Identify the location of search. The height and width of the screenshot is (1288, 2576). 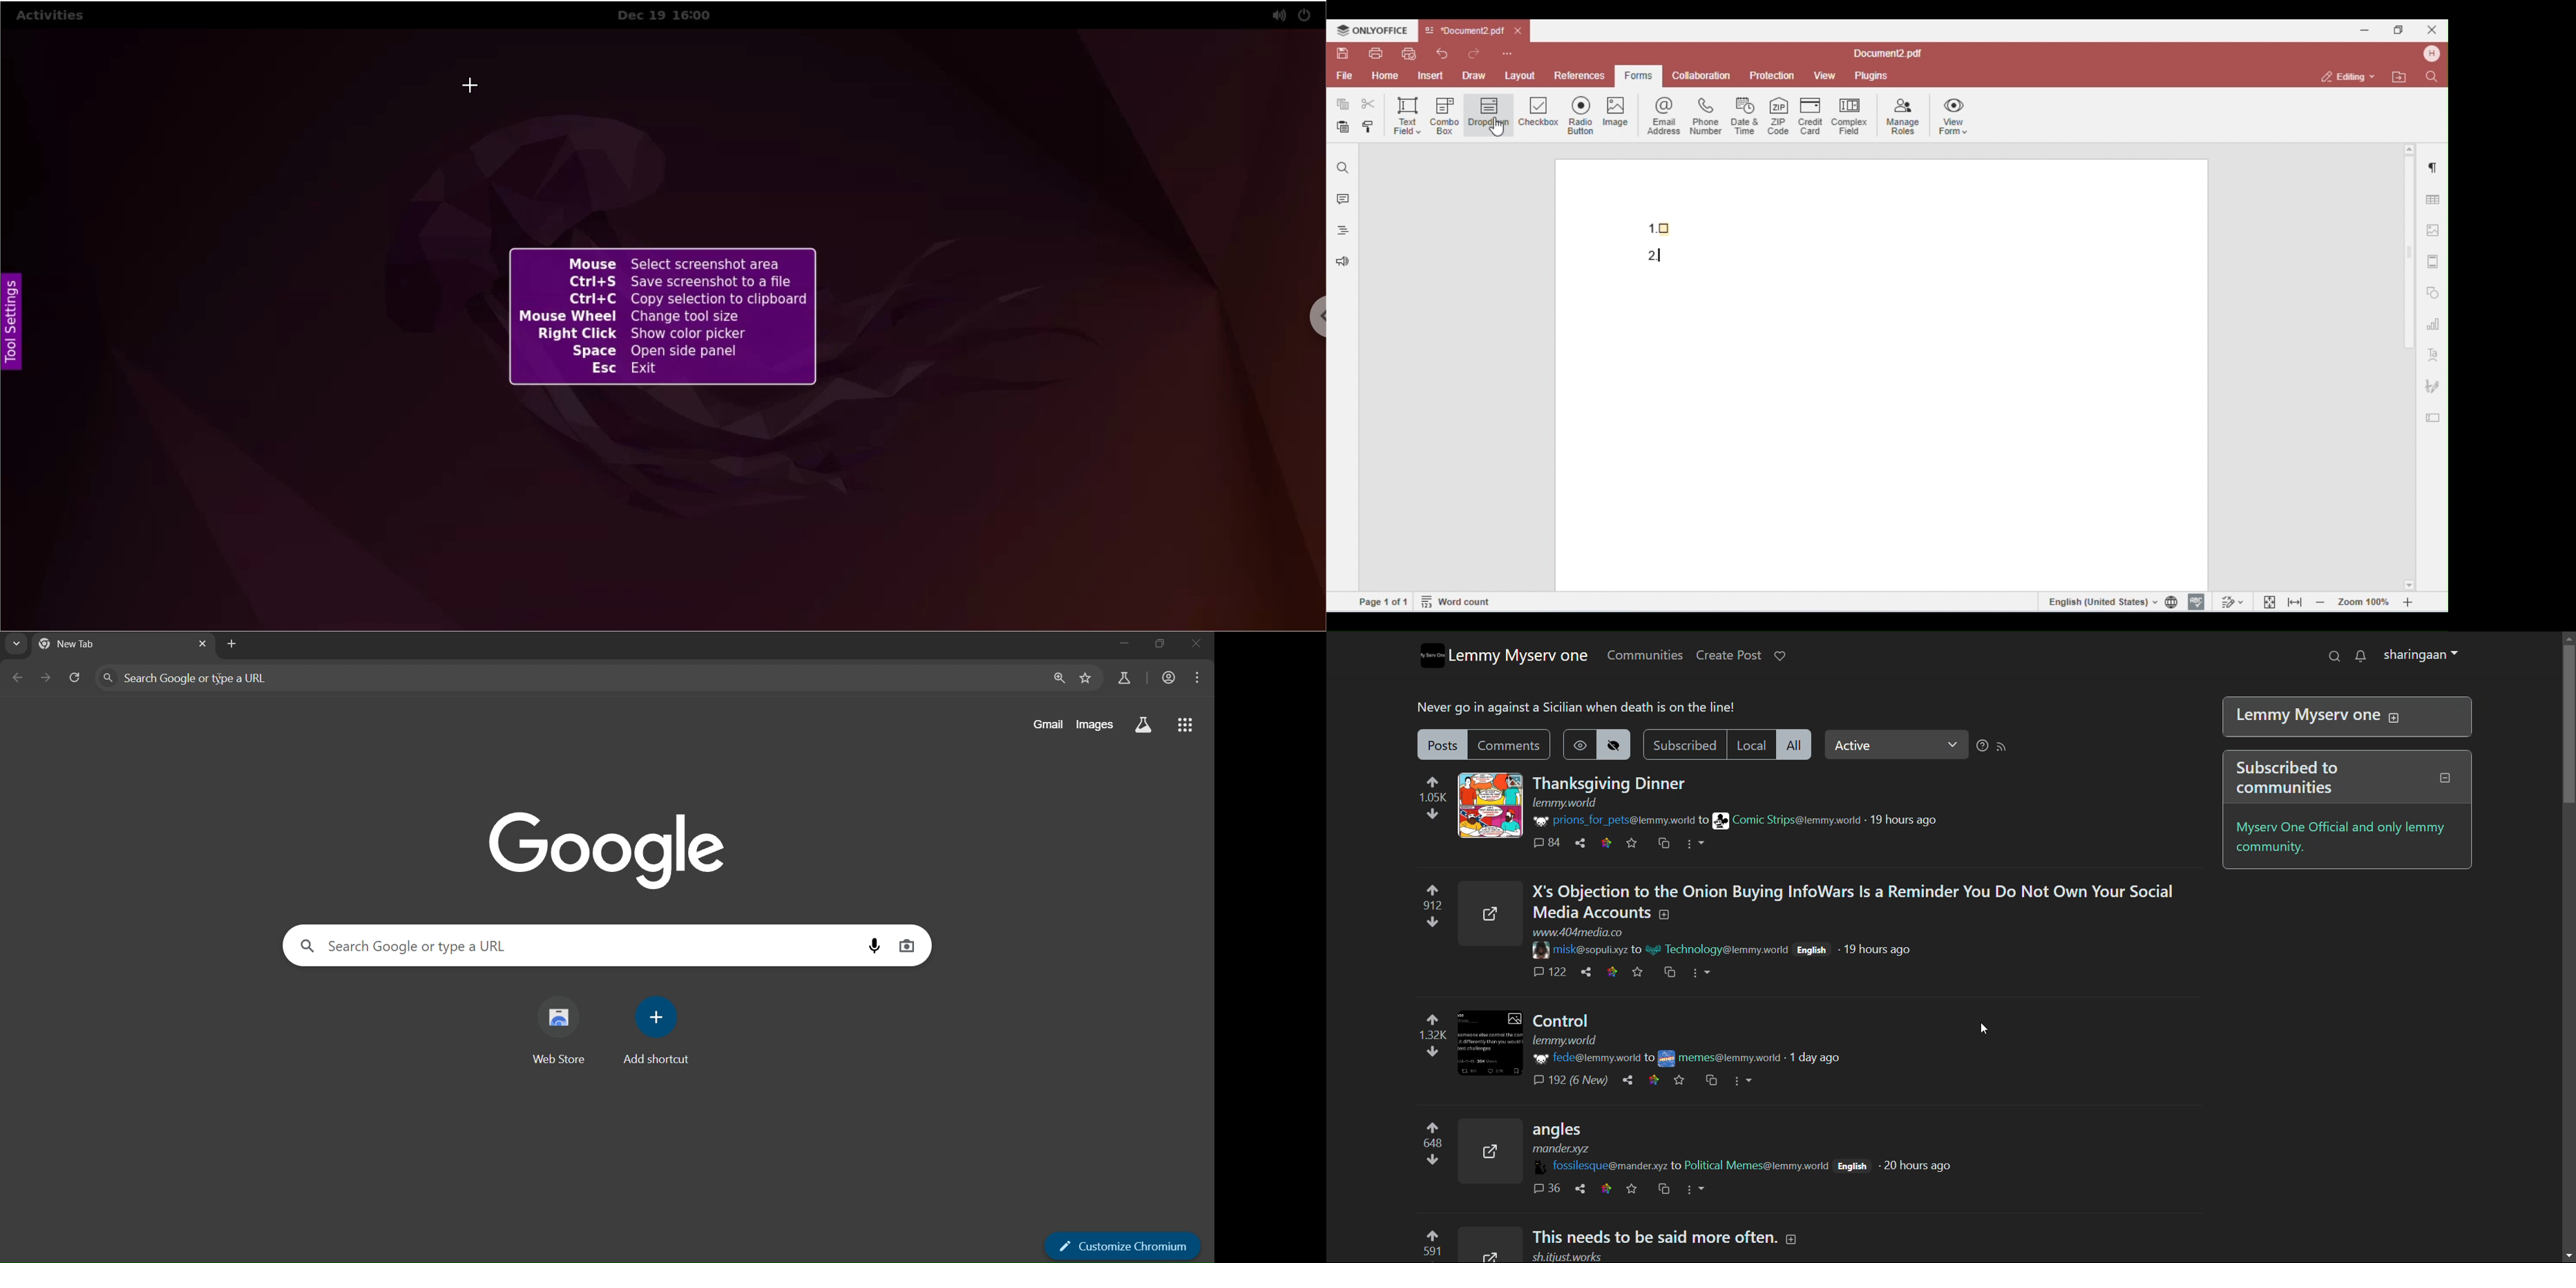
(2333, 656).